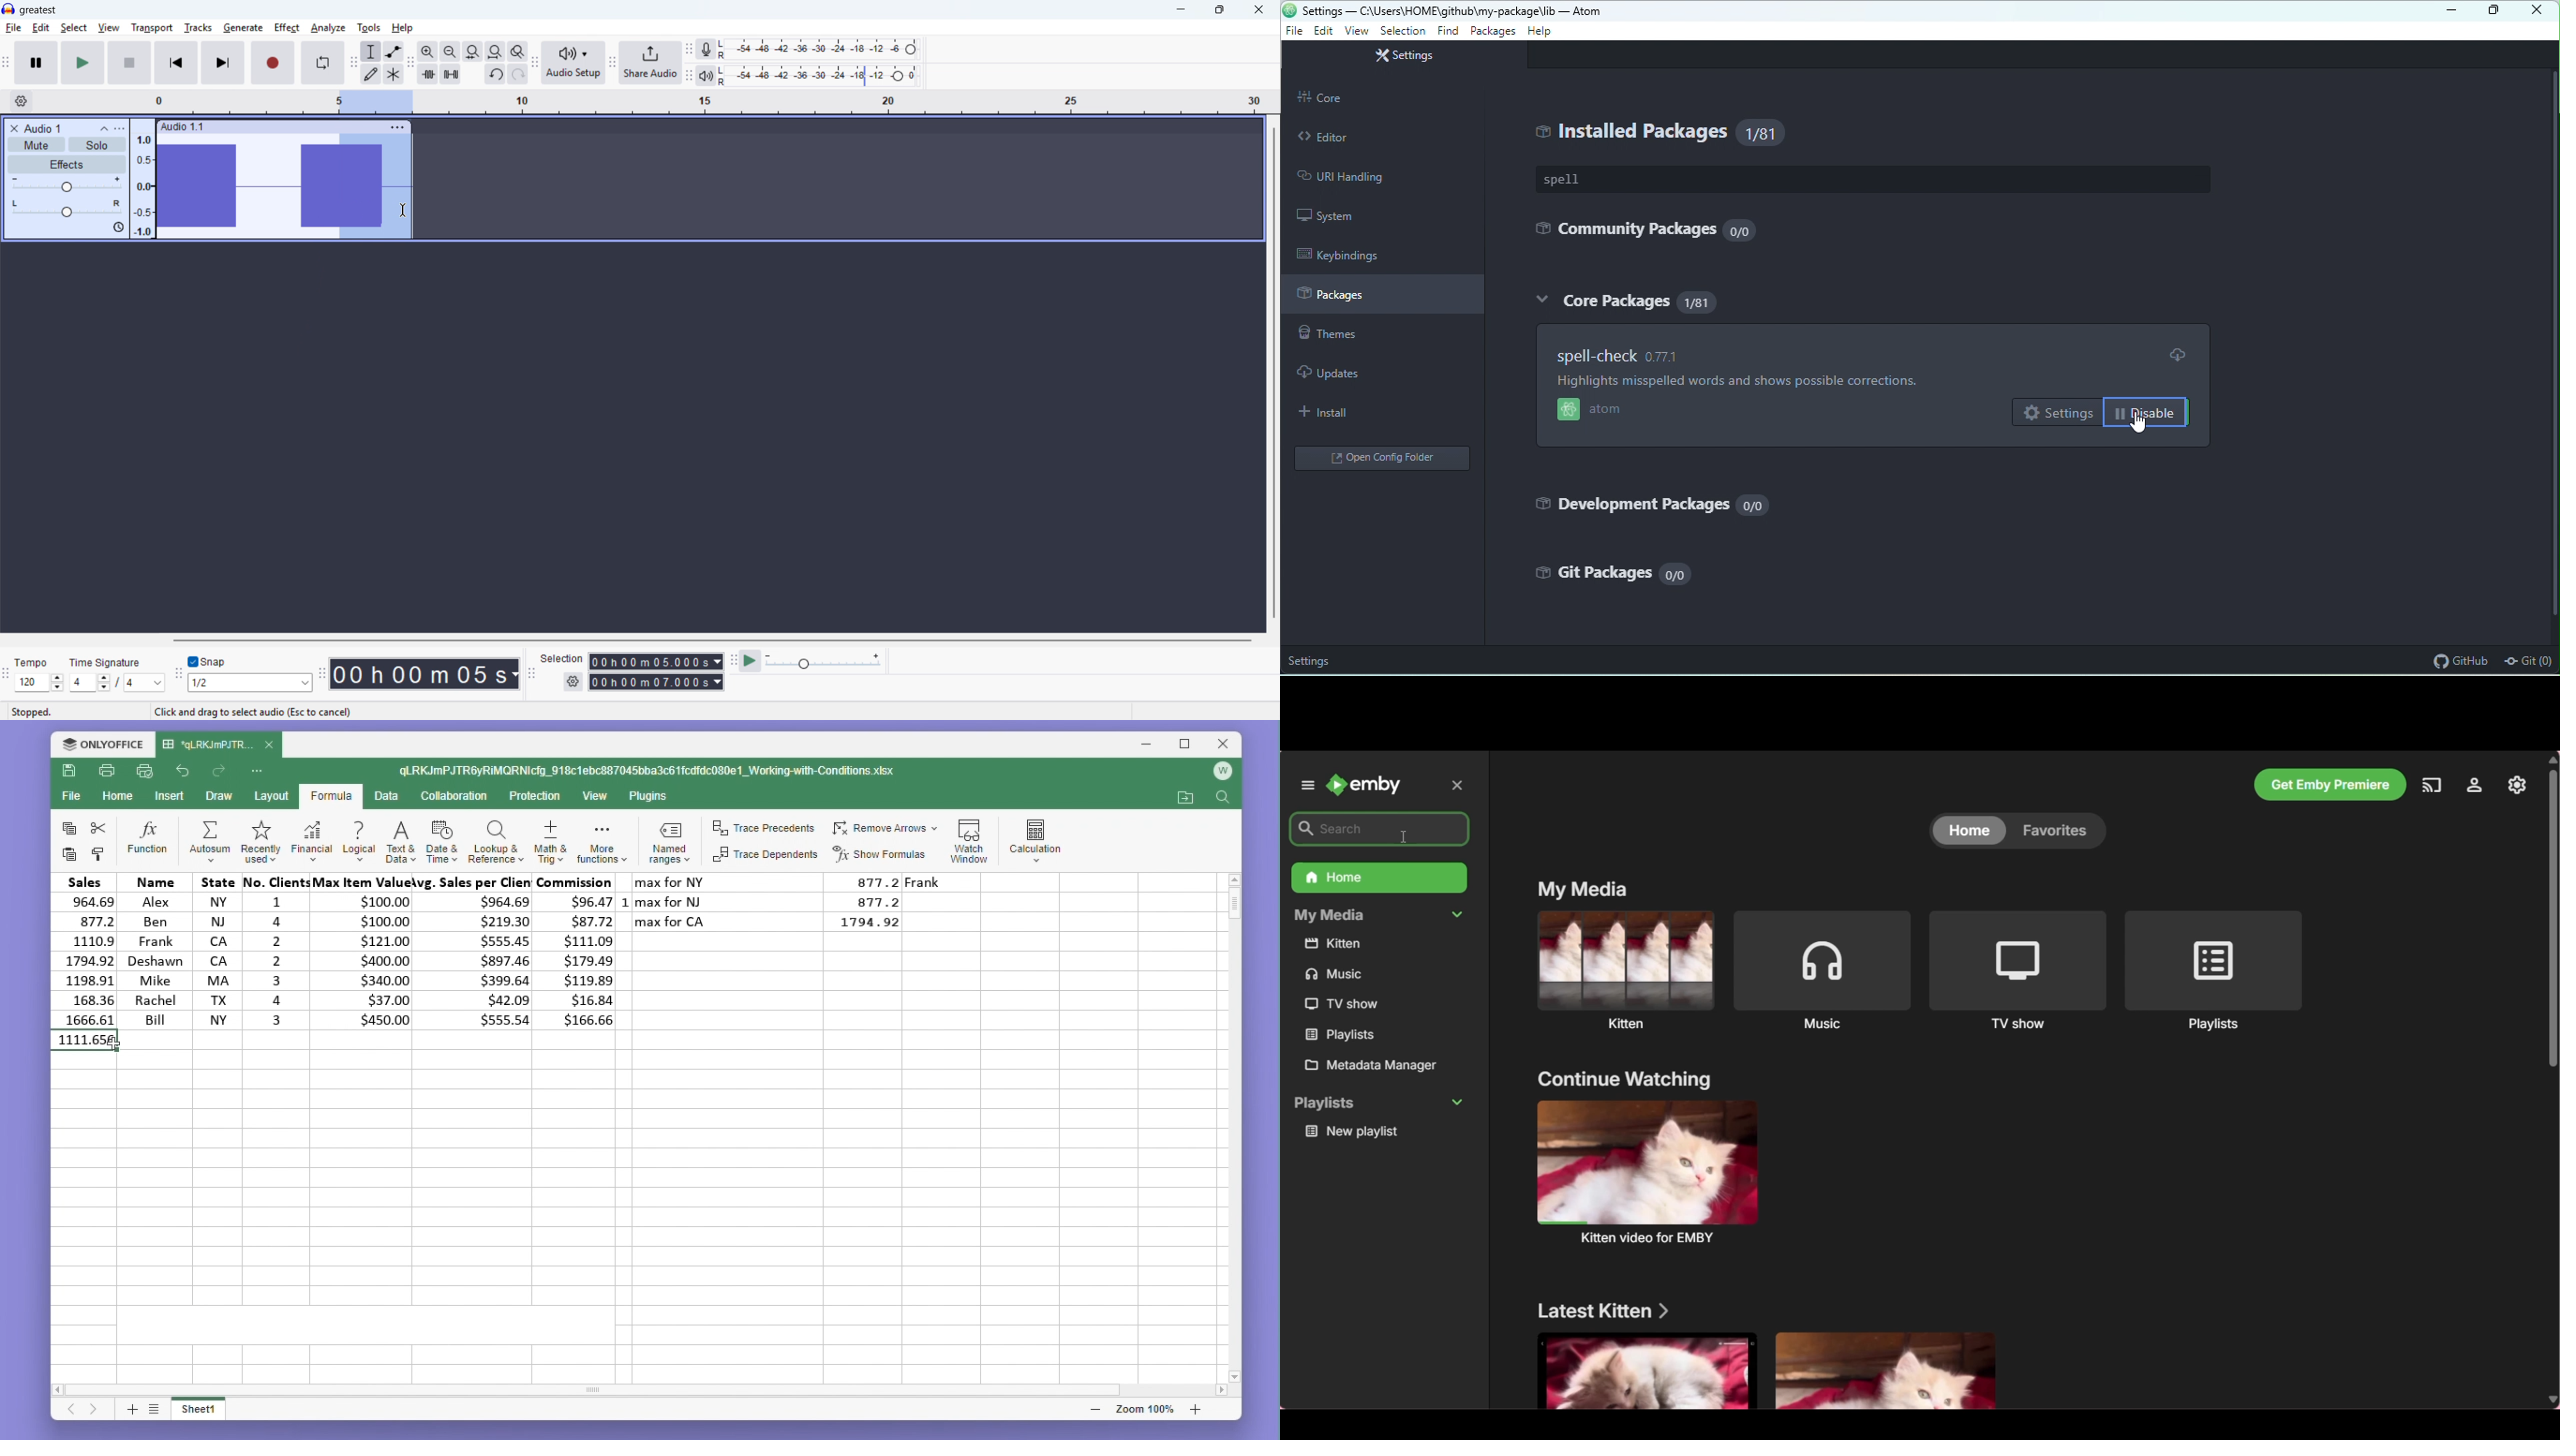 This screenshot has width=2576, height=1456. Describe the element at coordinates (70, 796) in the screenshot. I see `File` at that location.